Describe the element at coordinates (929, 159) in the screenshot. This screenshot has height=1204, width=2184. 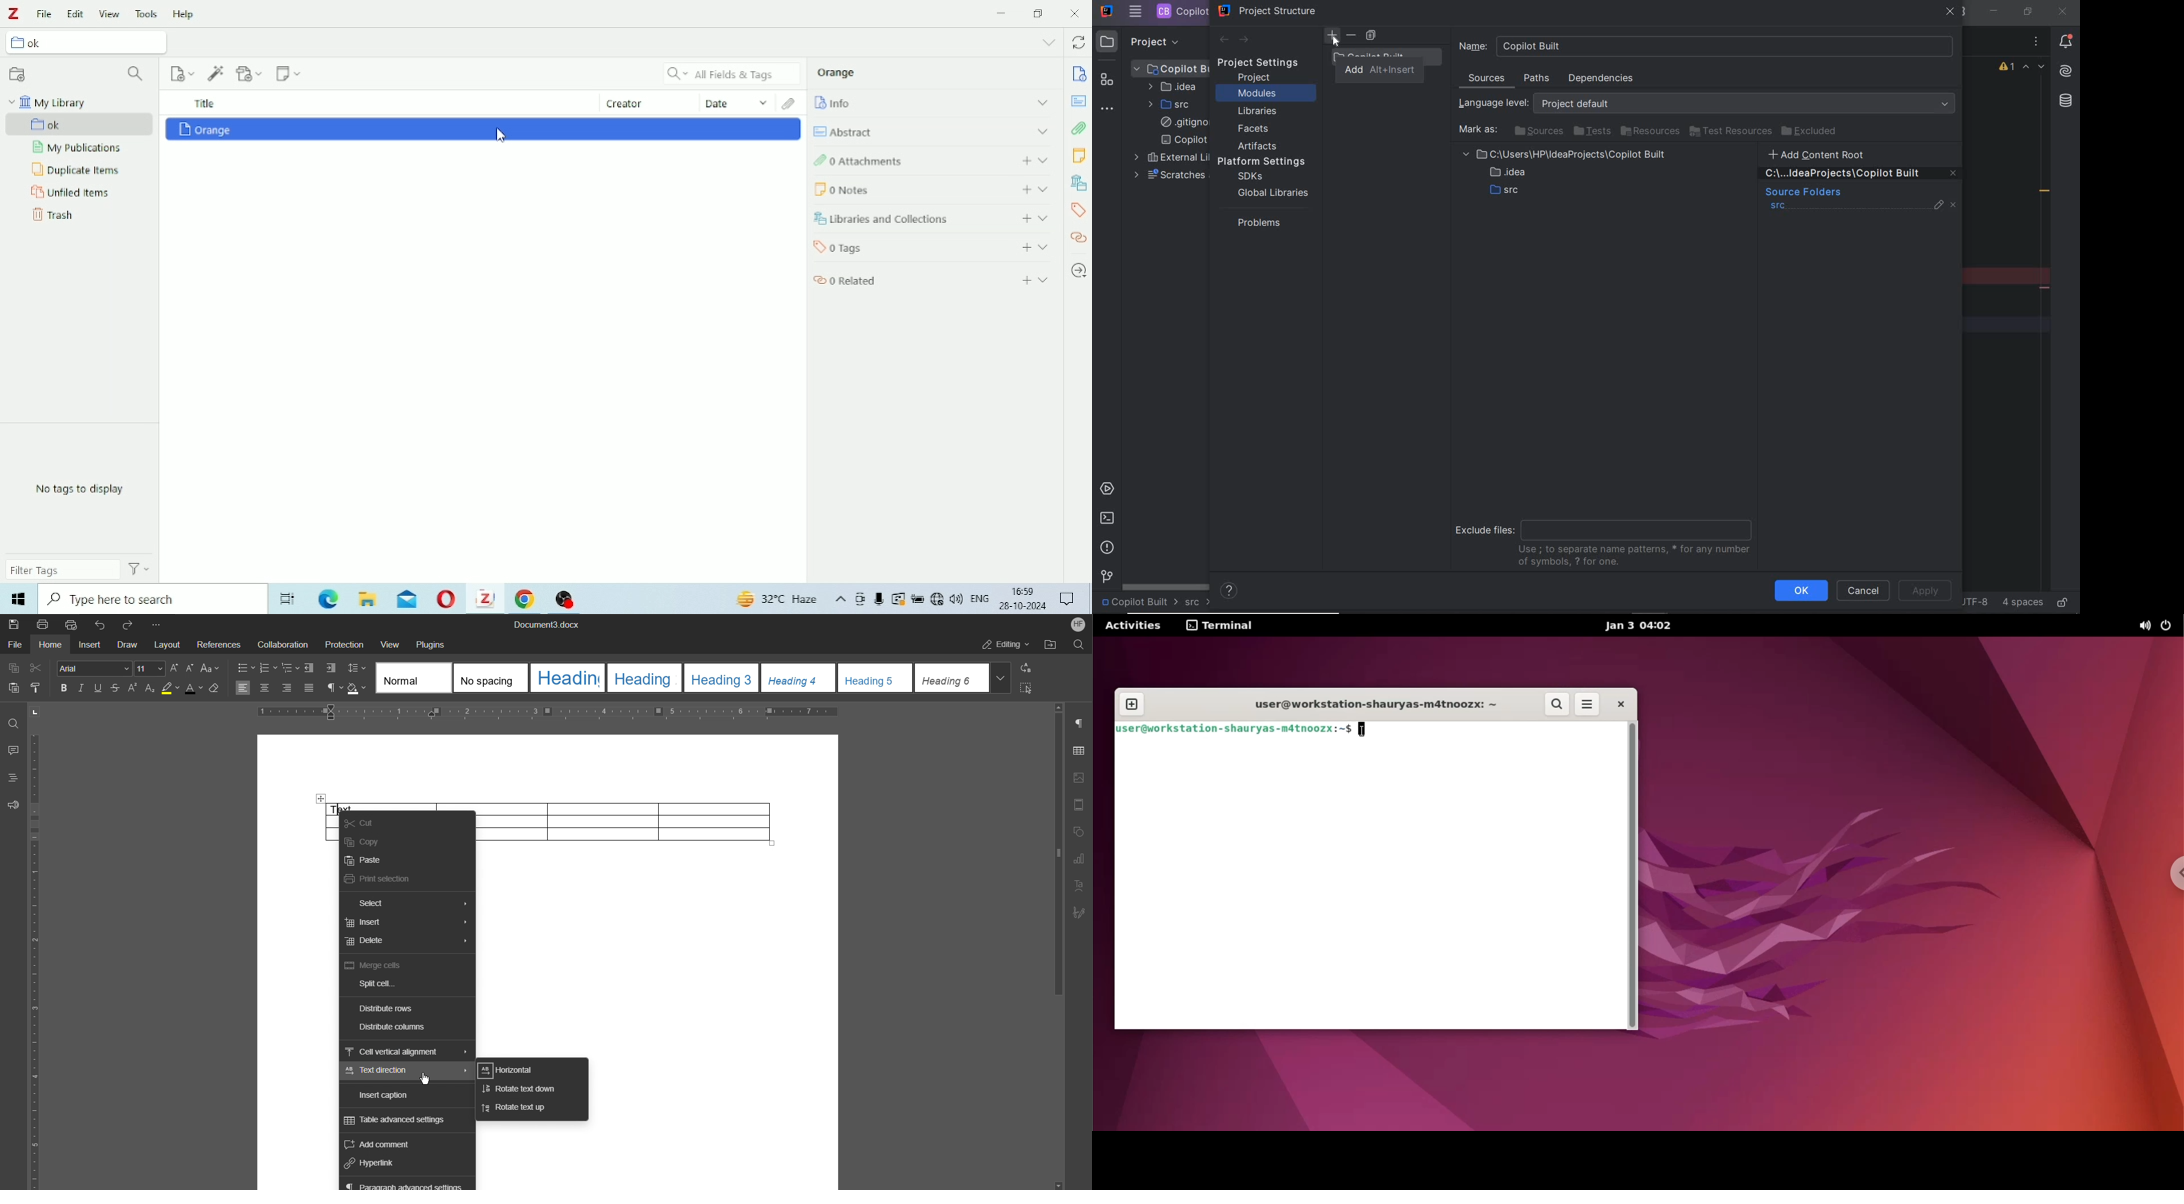
I see `Attachments` at that location.